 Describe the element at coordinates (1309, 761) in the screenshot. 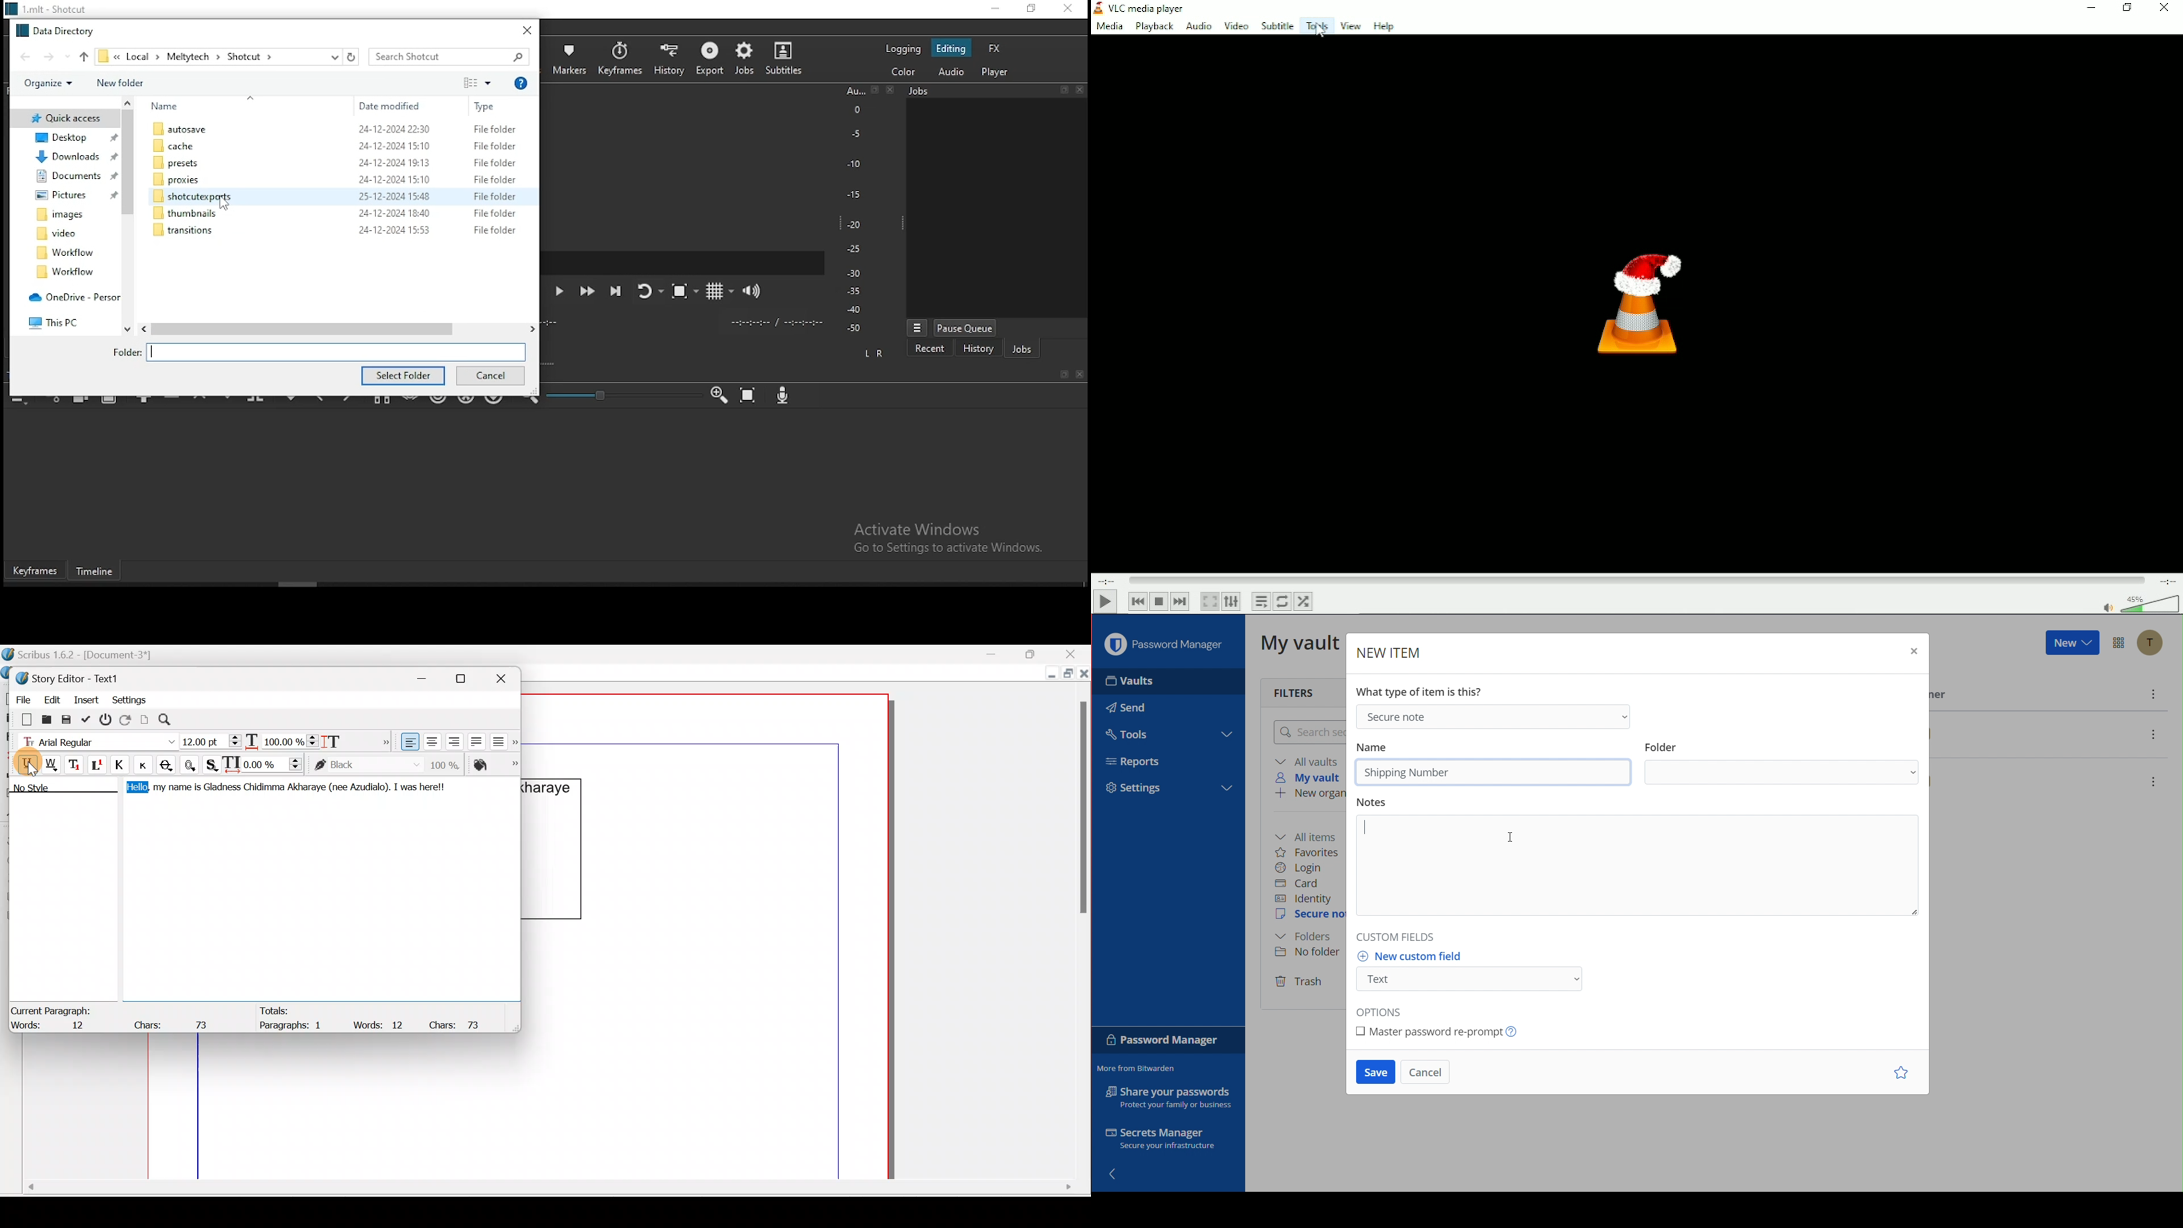

I see `All vaults` at that location.